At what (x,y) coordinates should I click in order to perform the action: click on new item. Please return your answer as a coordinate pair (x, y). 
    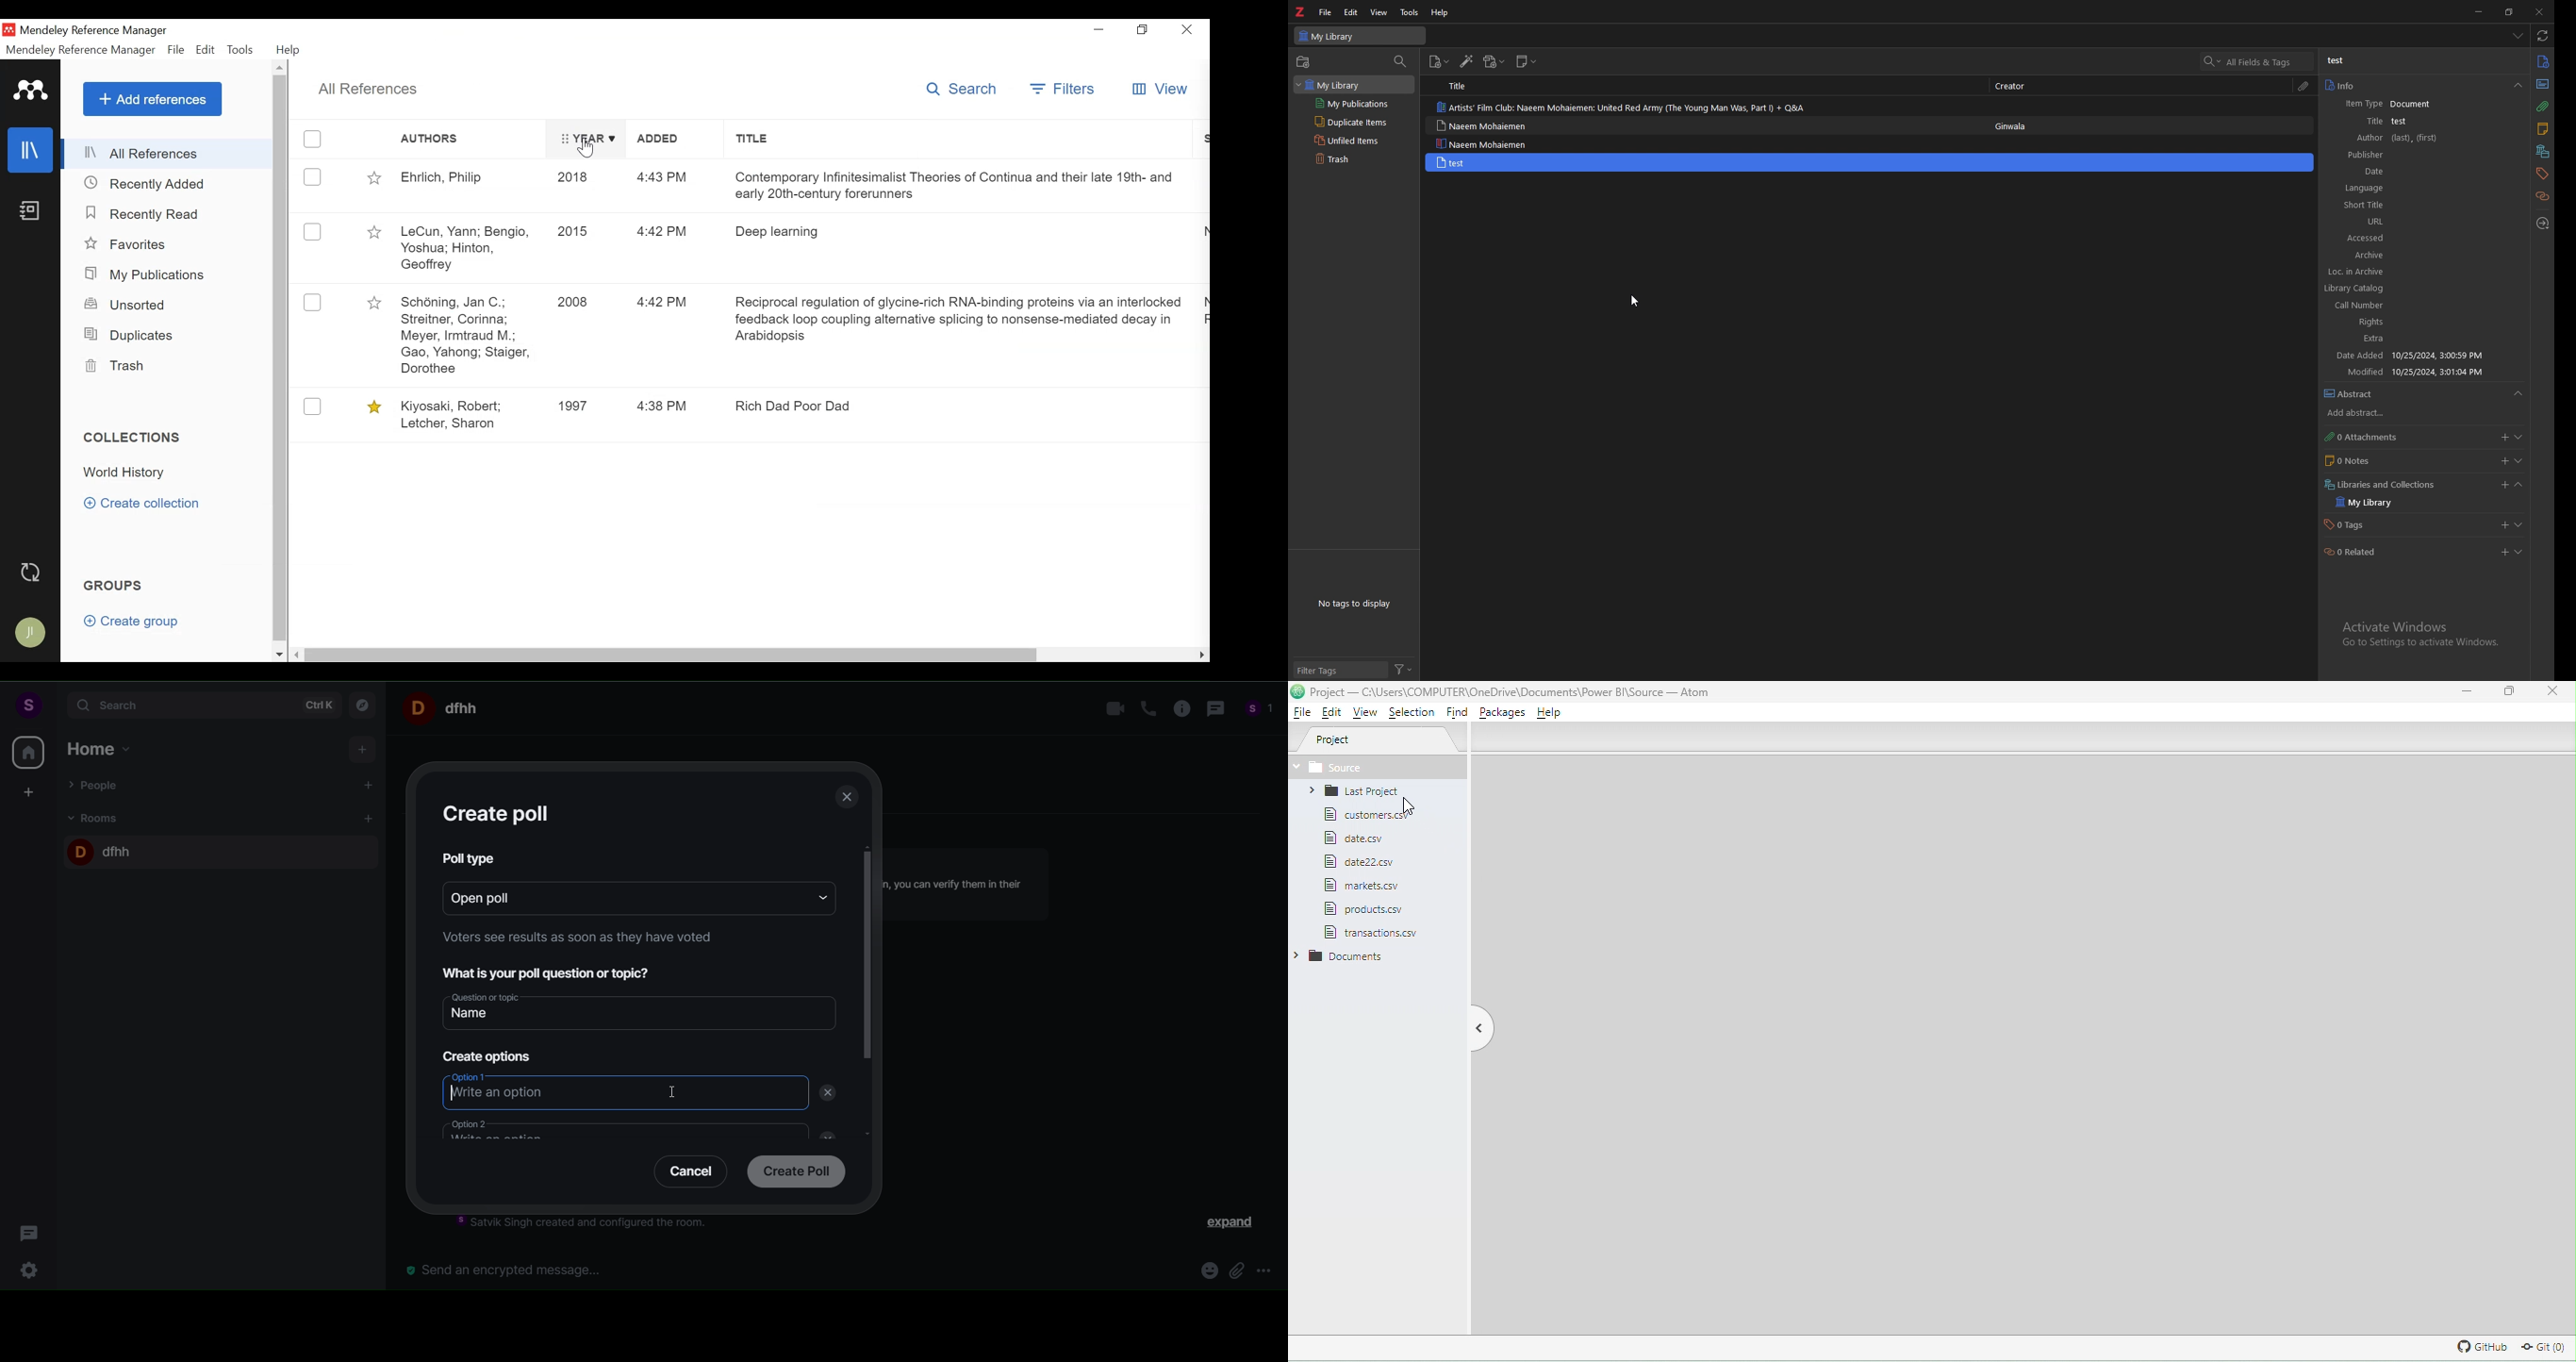
    Looking at the image, I should click on (1440, 62).